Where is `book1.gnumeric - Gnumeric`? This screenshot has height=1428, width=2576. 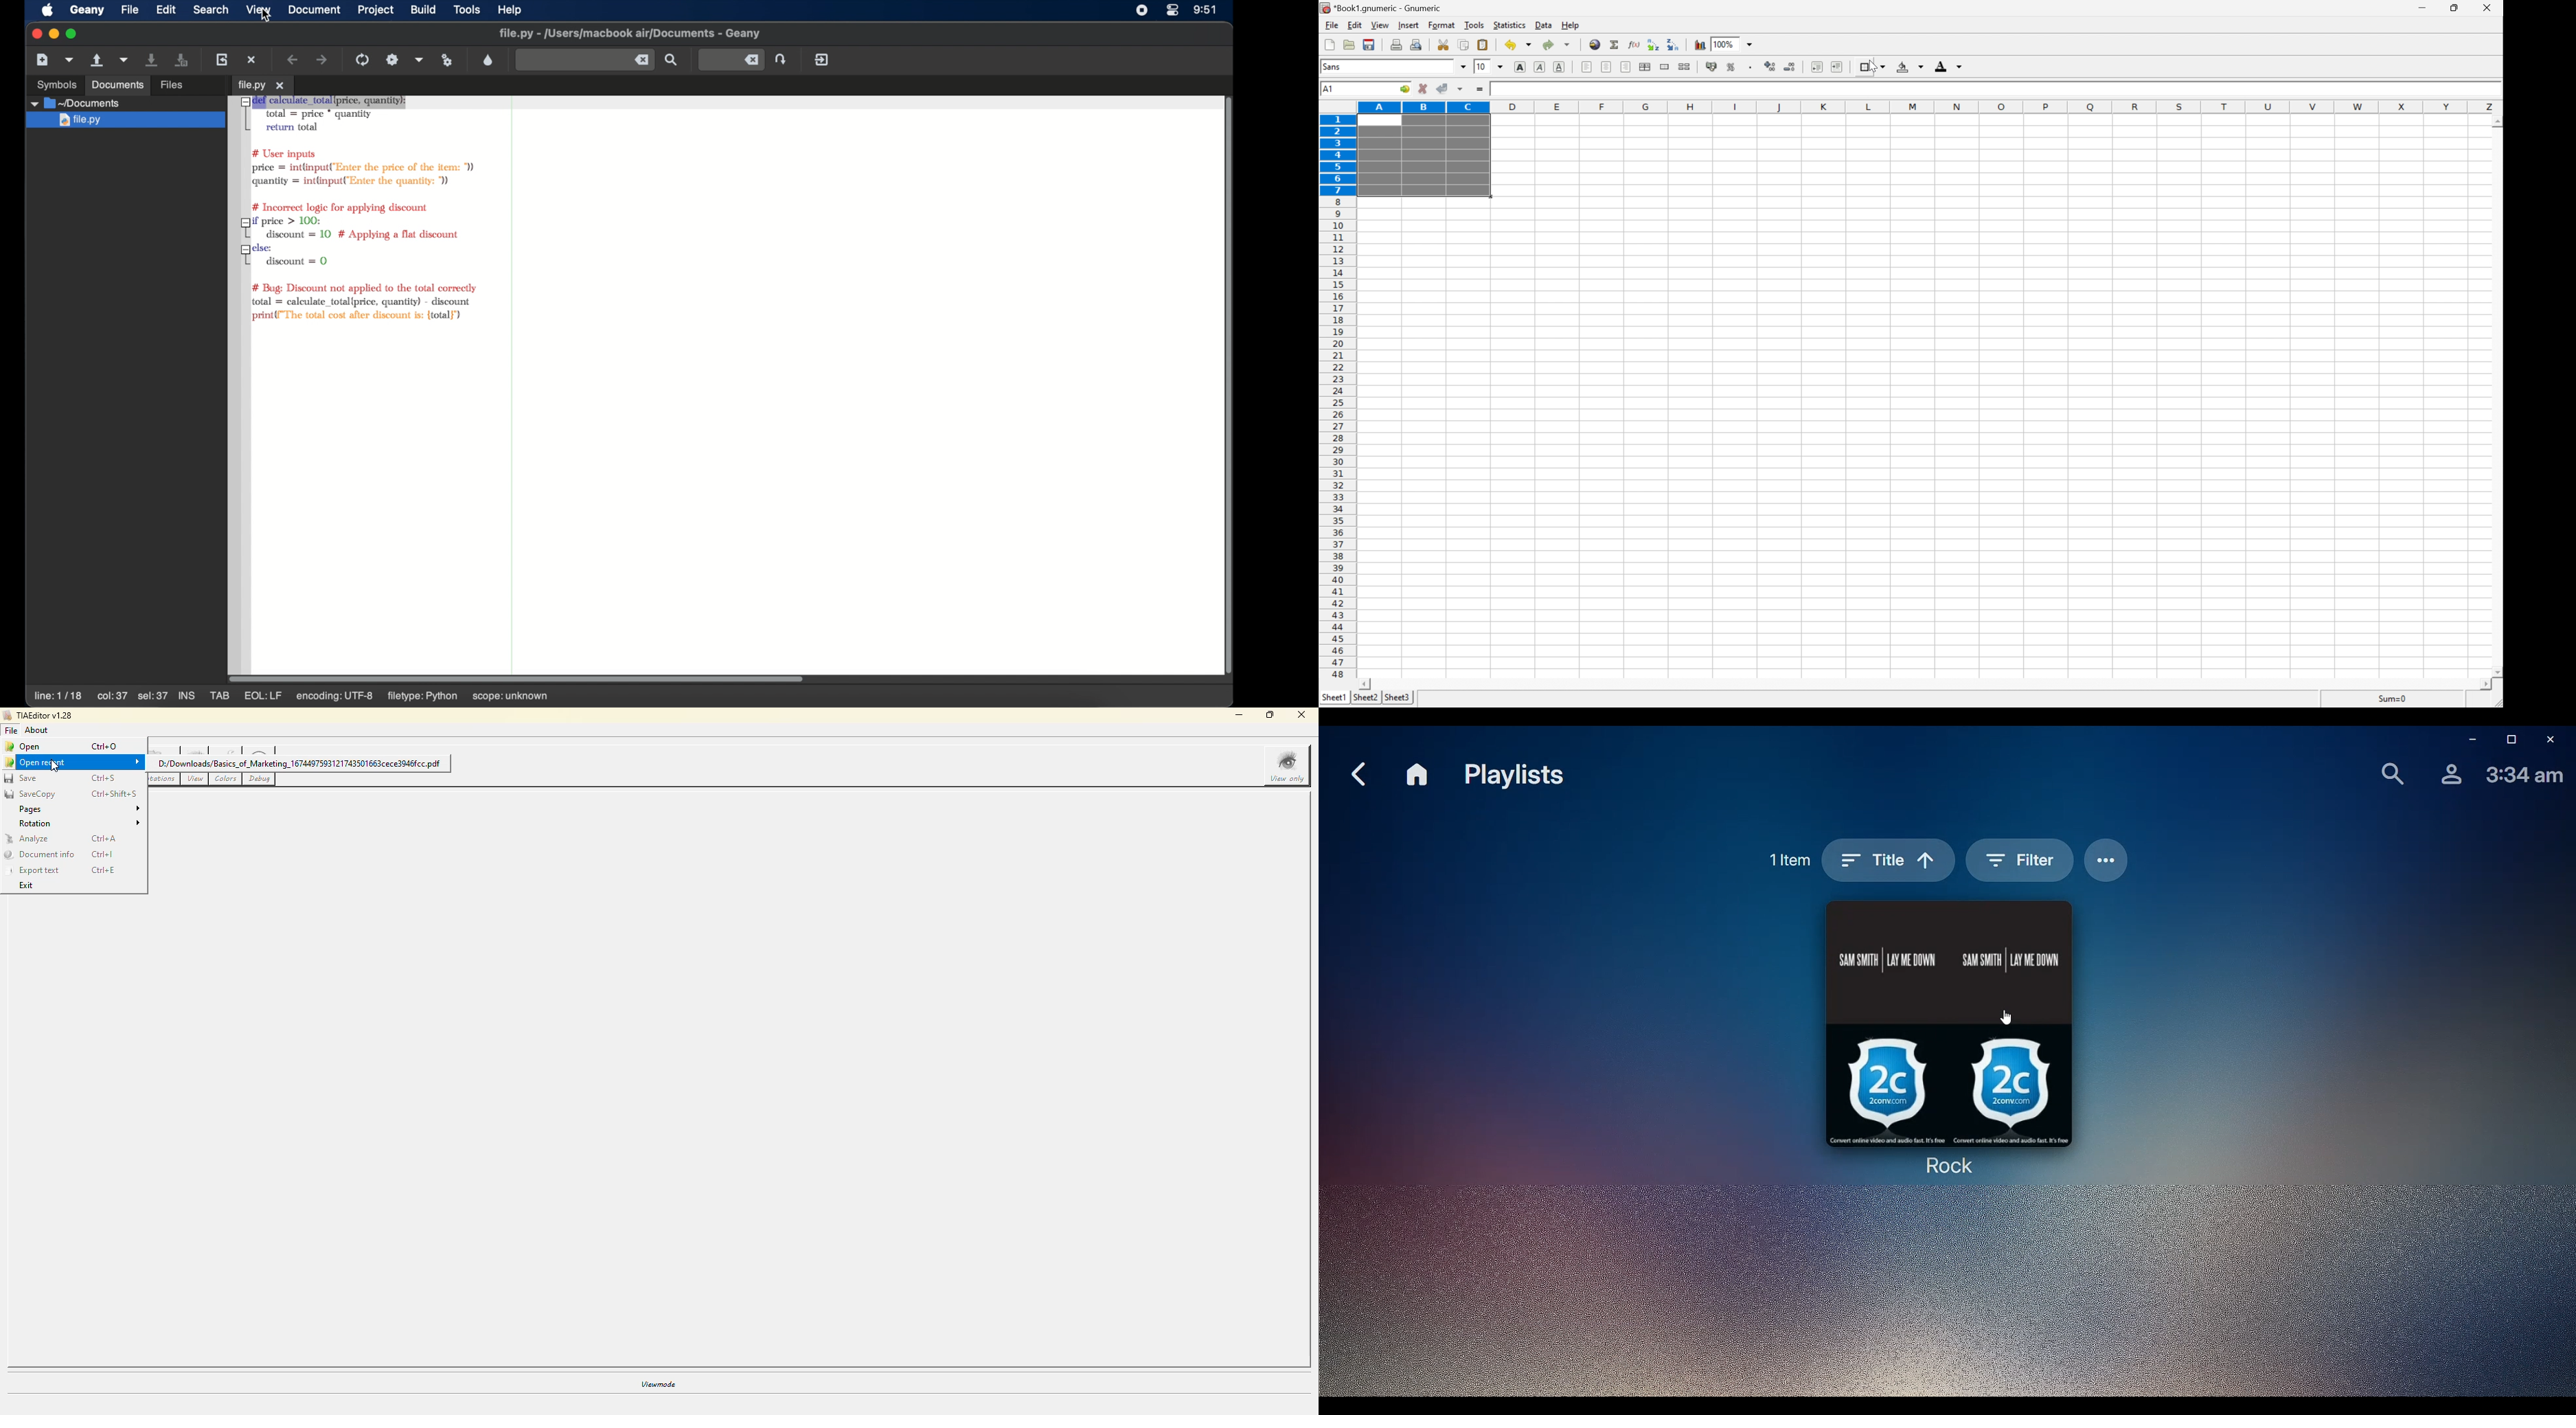 book1.gnumeric - Gnumeric is located at coordinates (1379, 7).